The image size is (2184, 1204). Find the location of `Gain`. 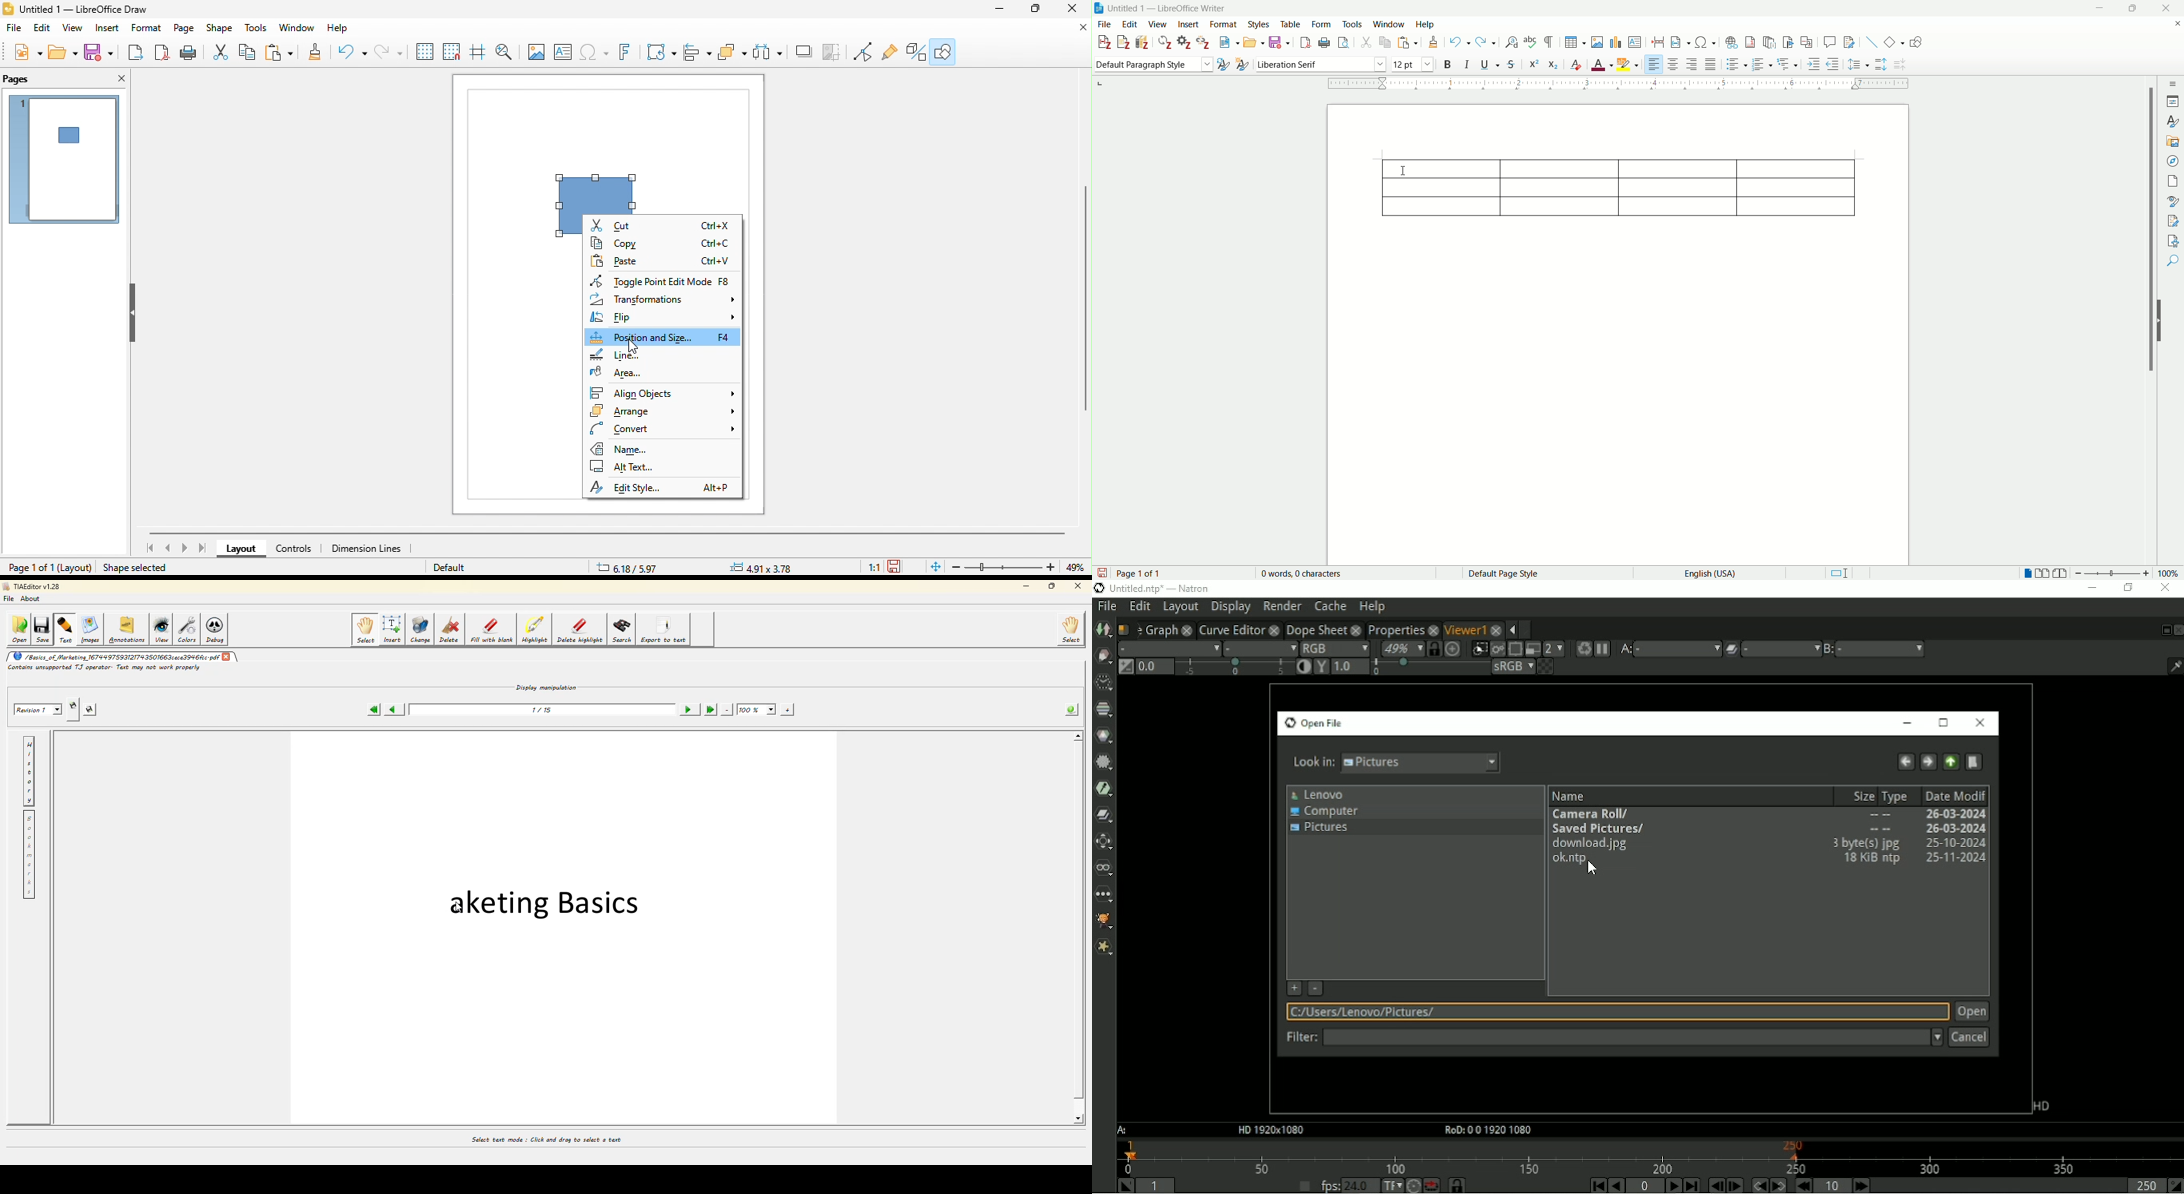

Gain is located at coordinates (1155, 666).